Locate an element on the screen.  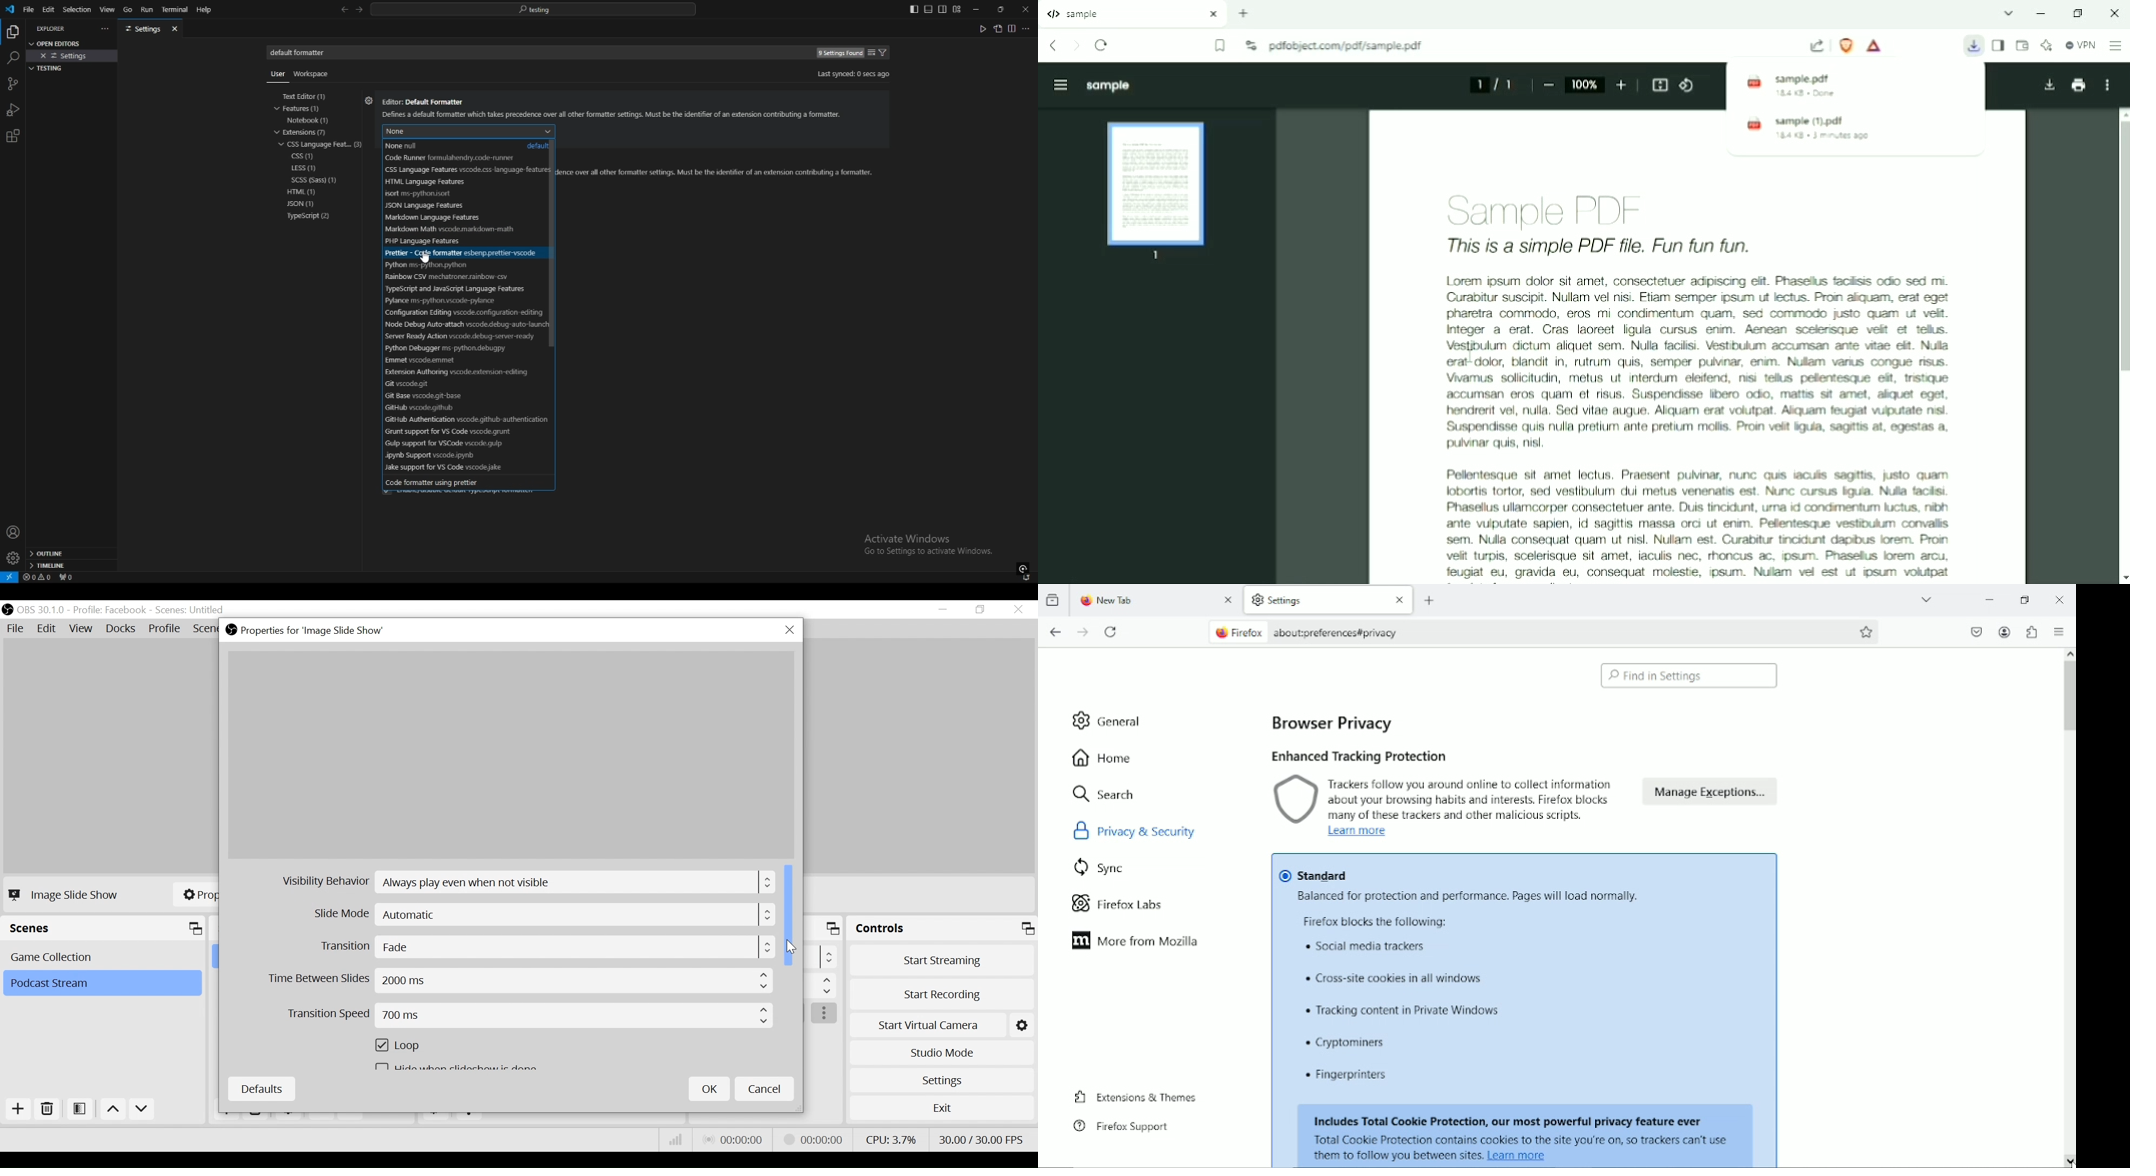
bookmark this page is located at coordinates (1867, 632).